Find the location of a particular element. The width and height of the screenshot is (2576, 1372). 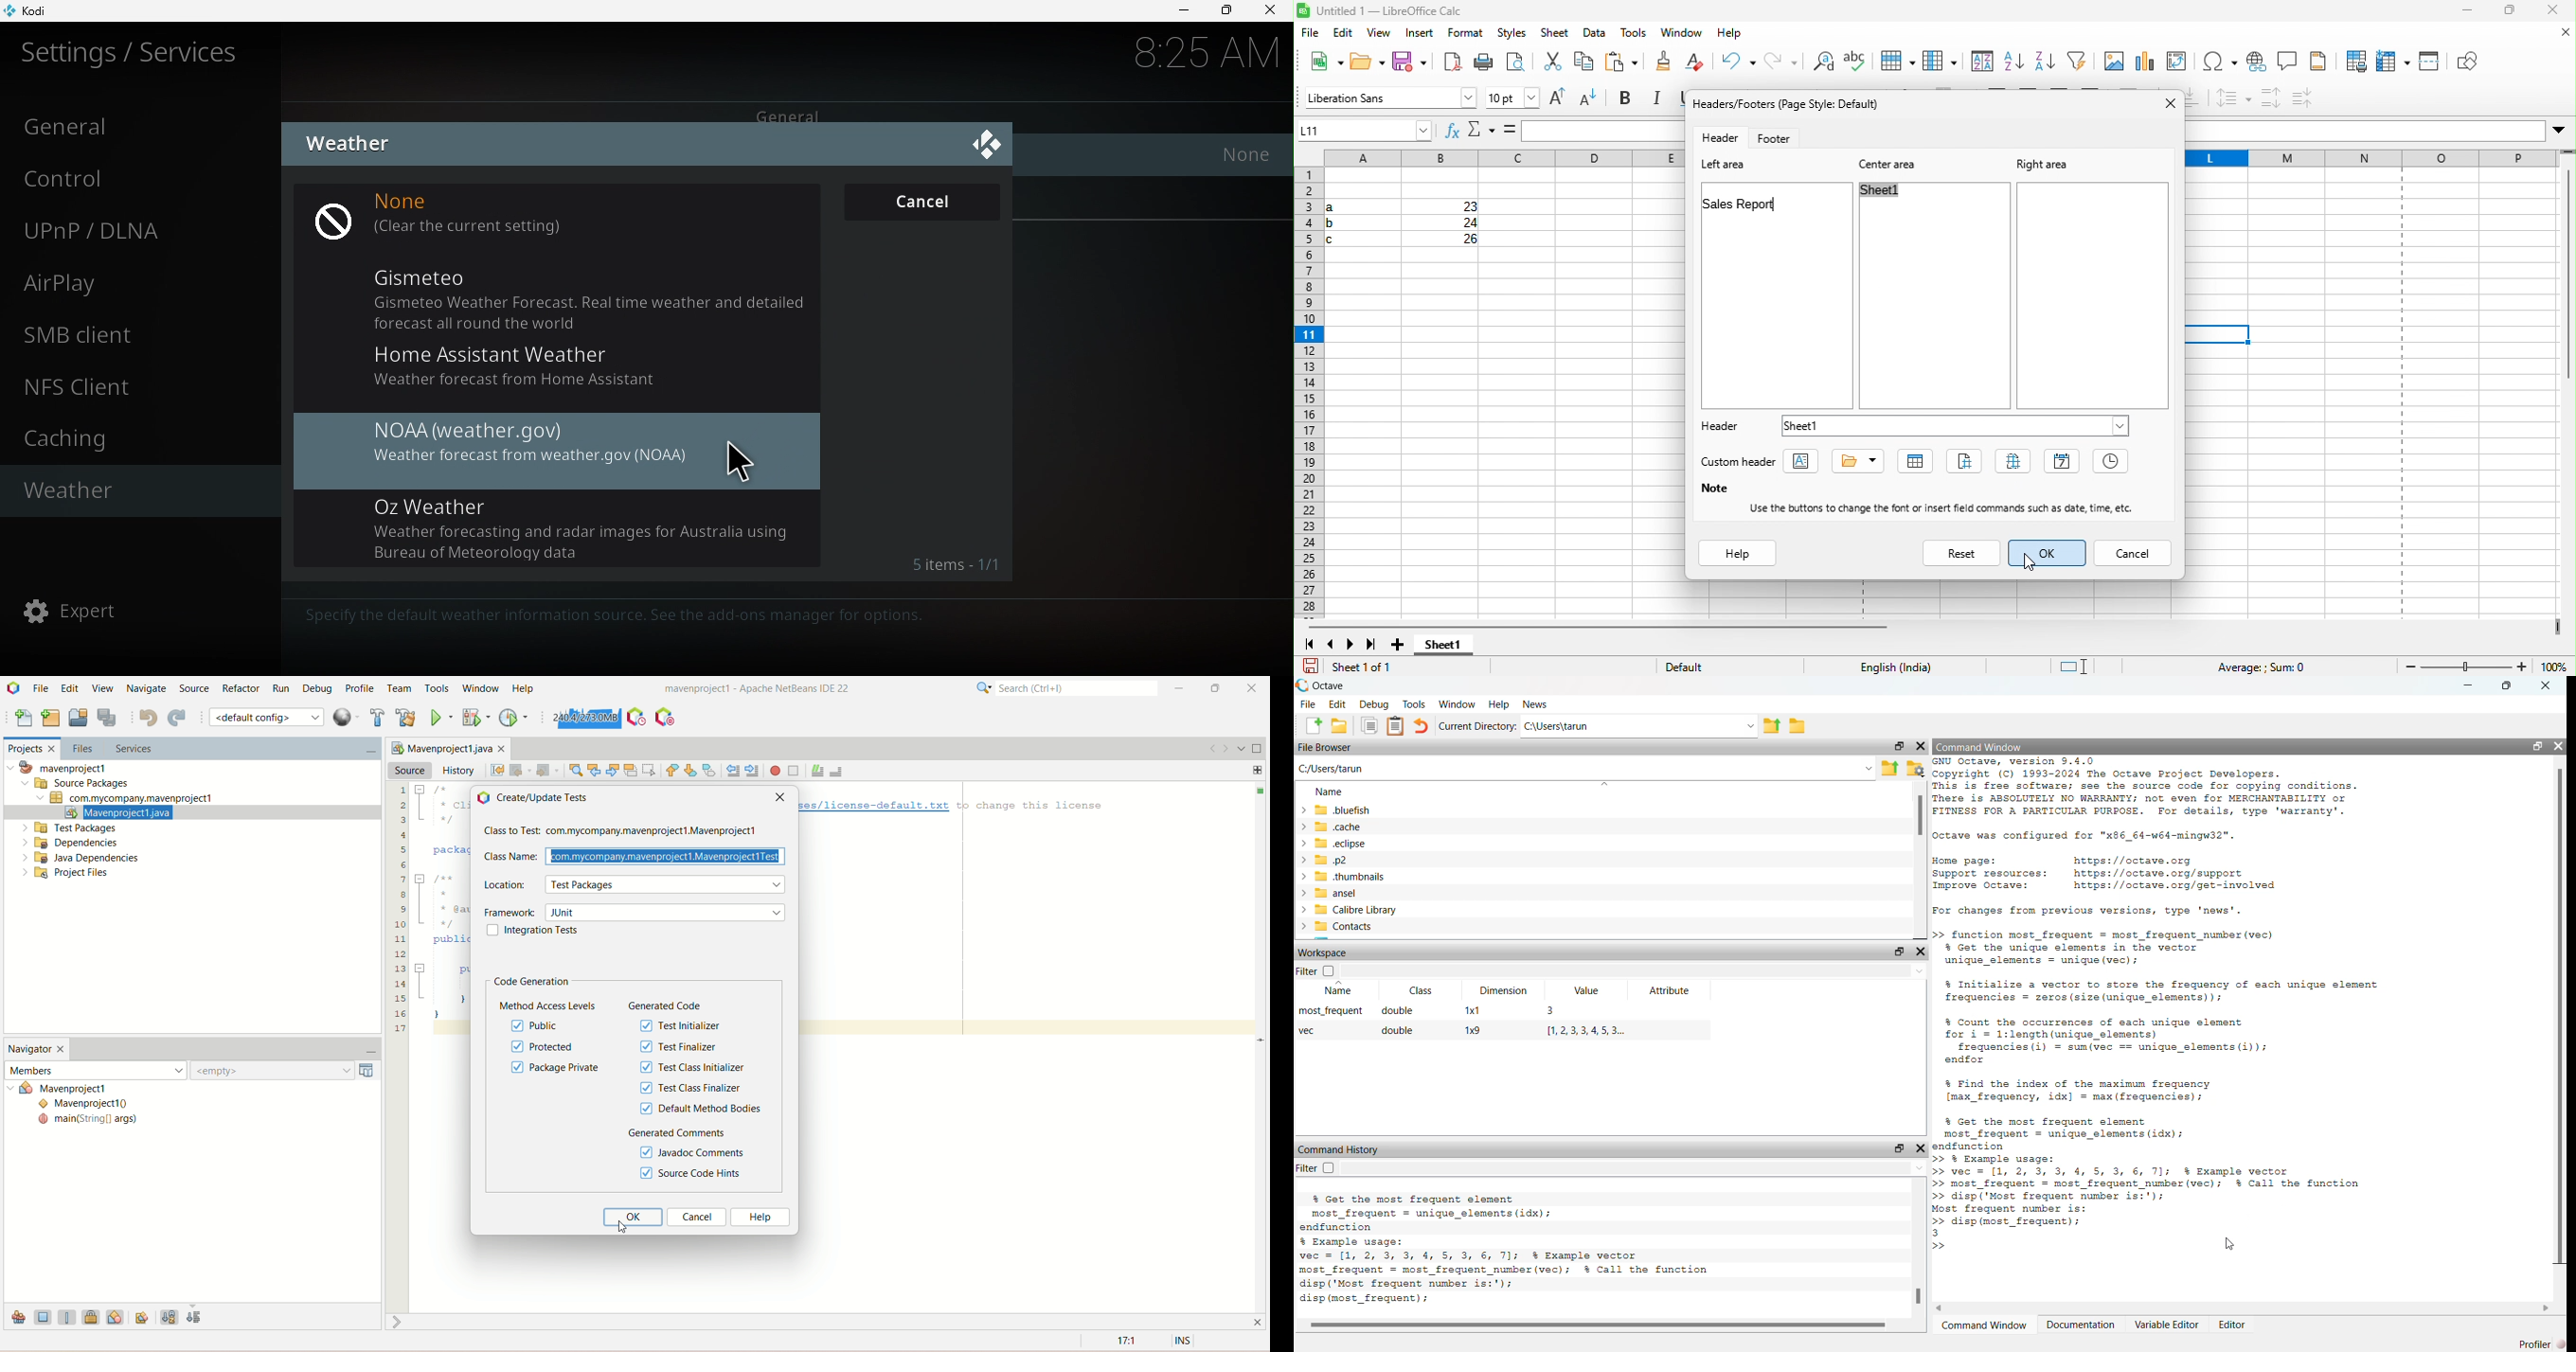

Control is located at coordinates (137, 179).